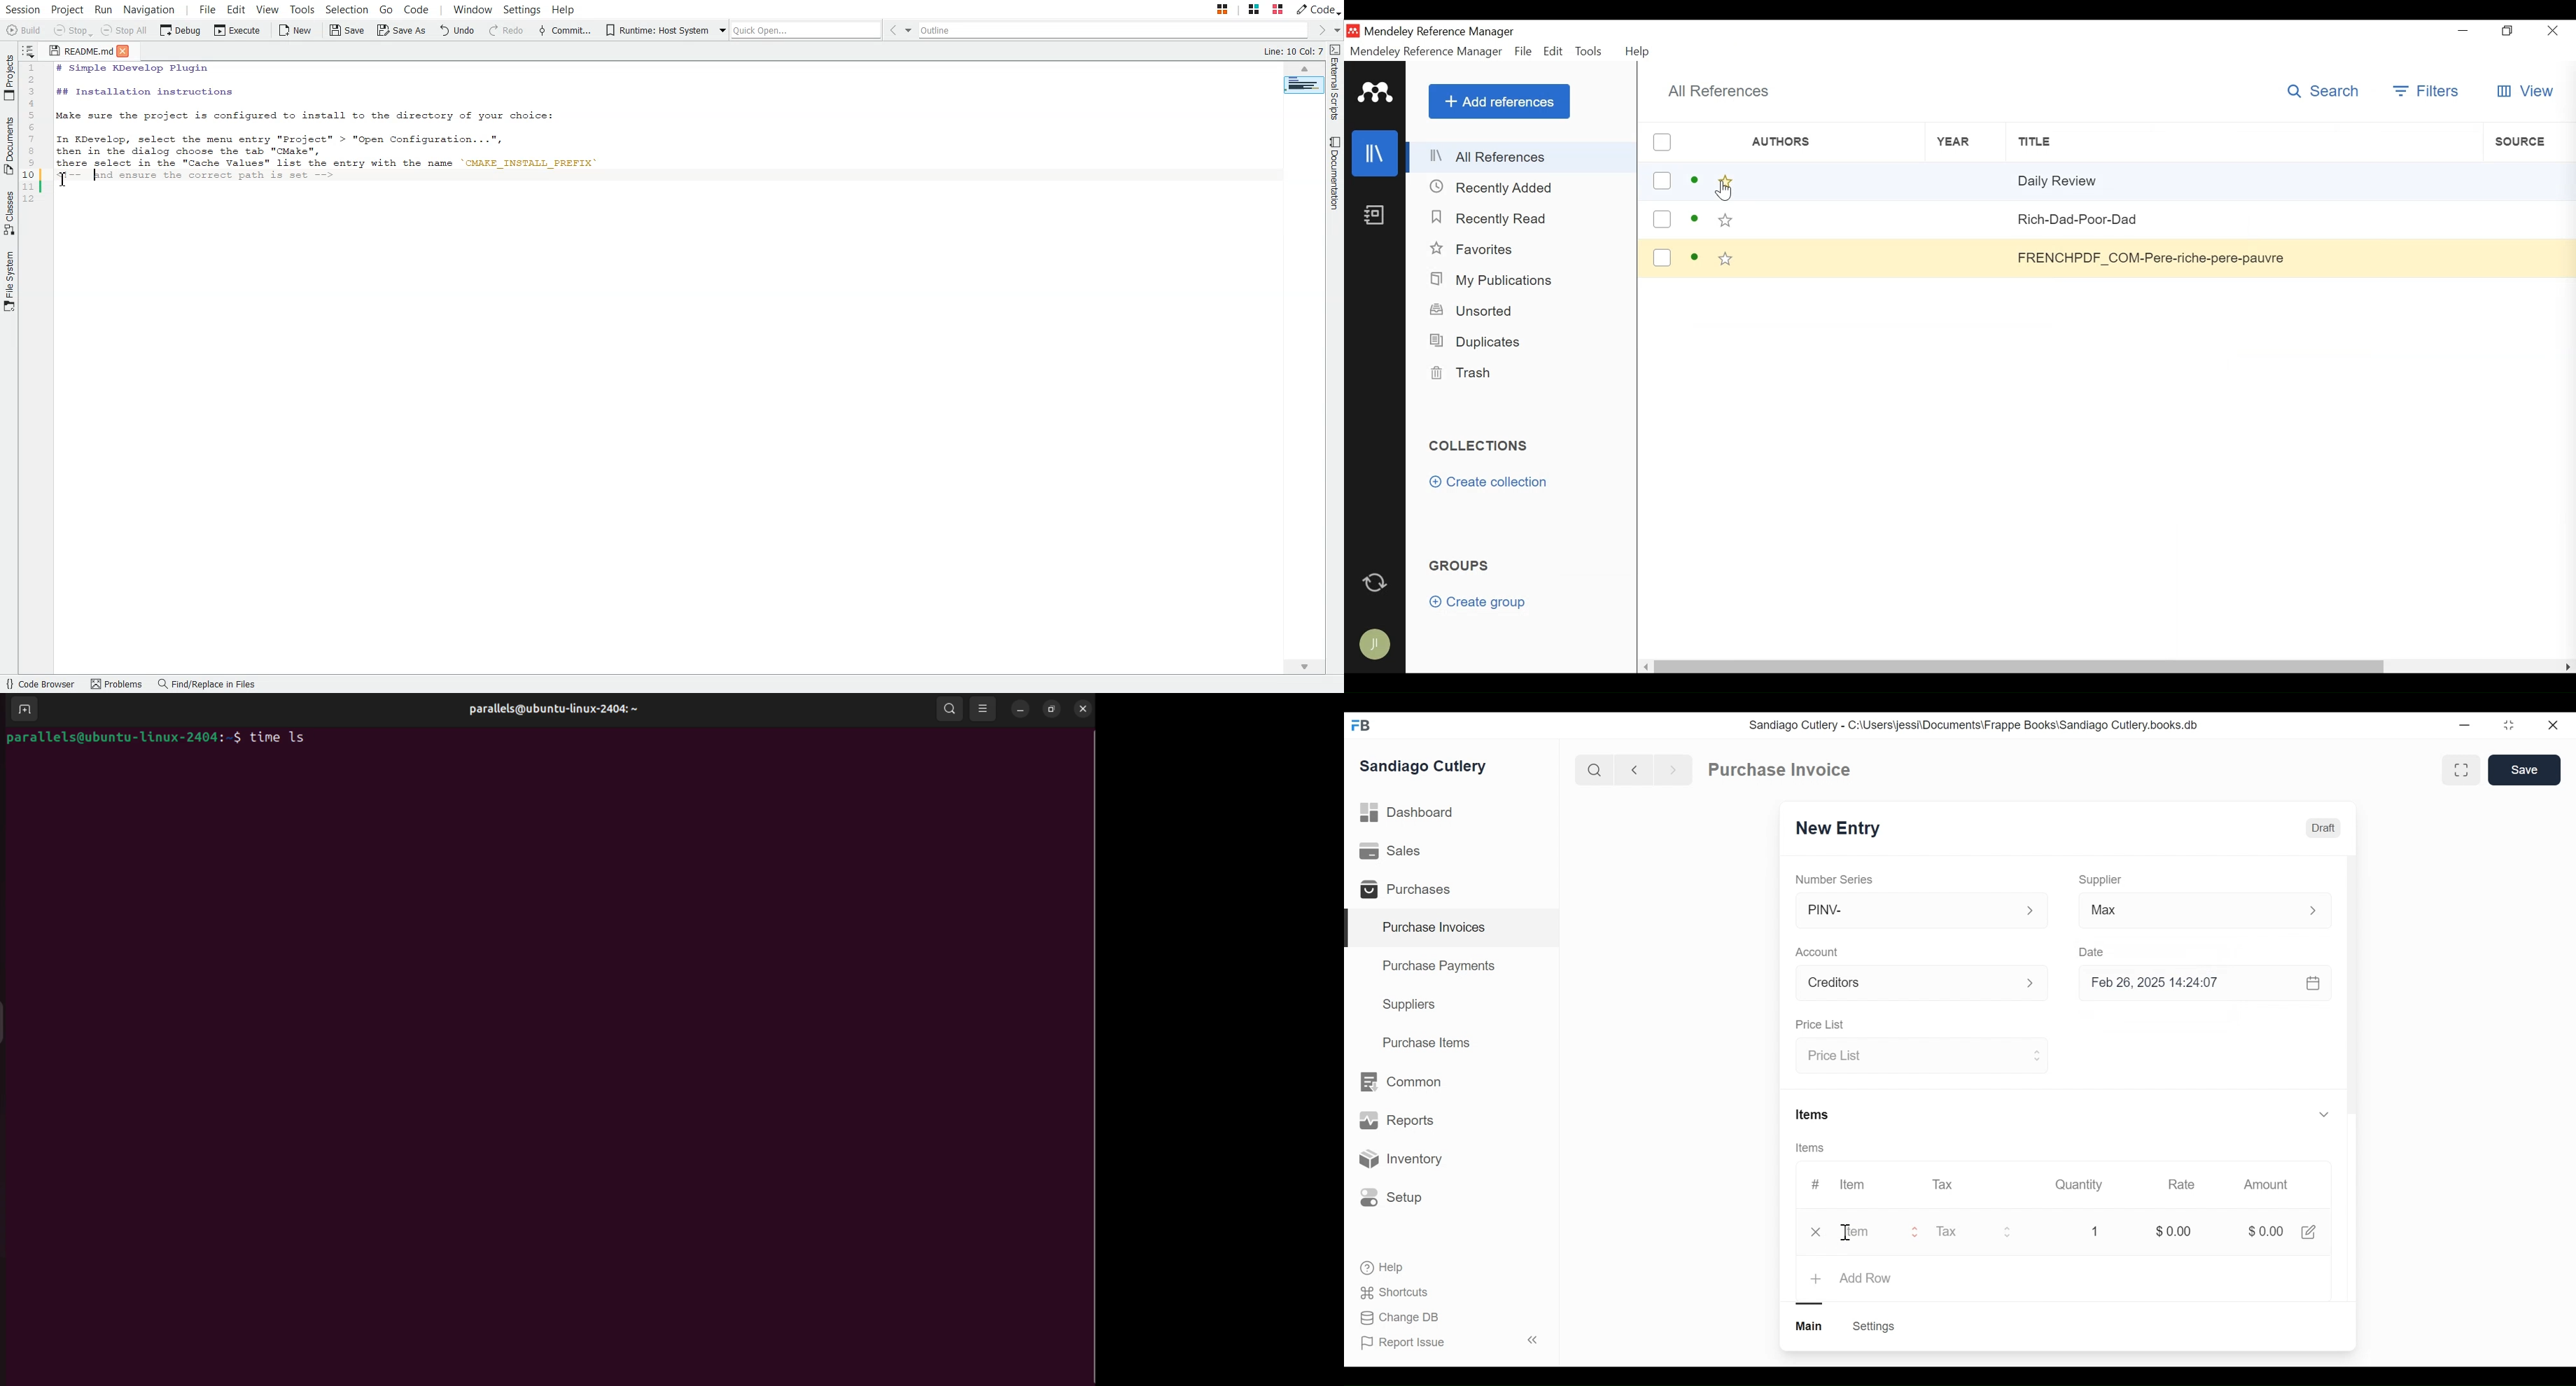 Image resolution: width=2576 pixels, height=1400 pixels. Describe the element at coordinates (1848, 1235) in the screenshot. I see `Cursor` at that location.